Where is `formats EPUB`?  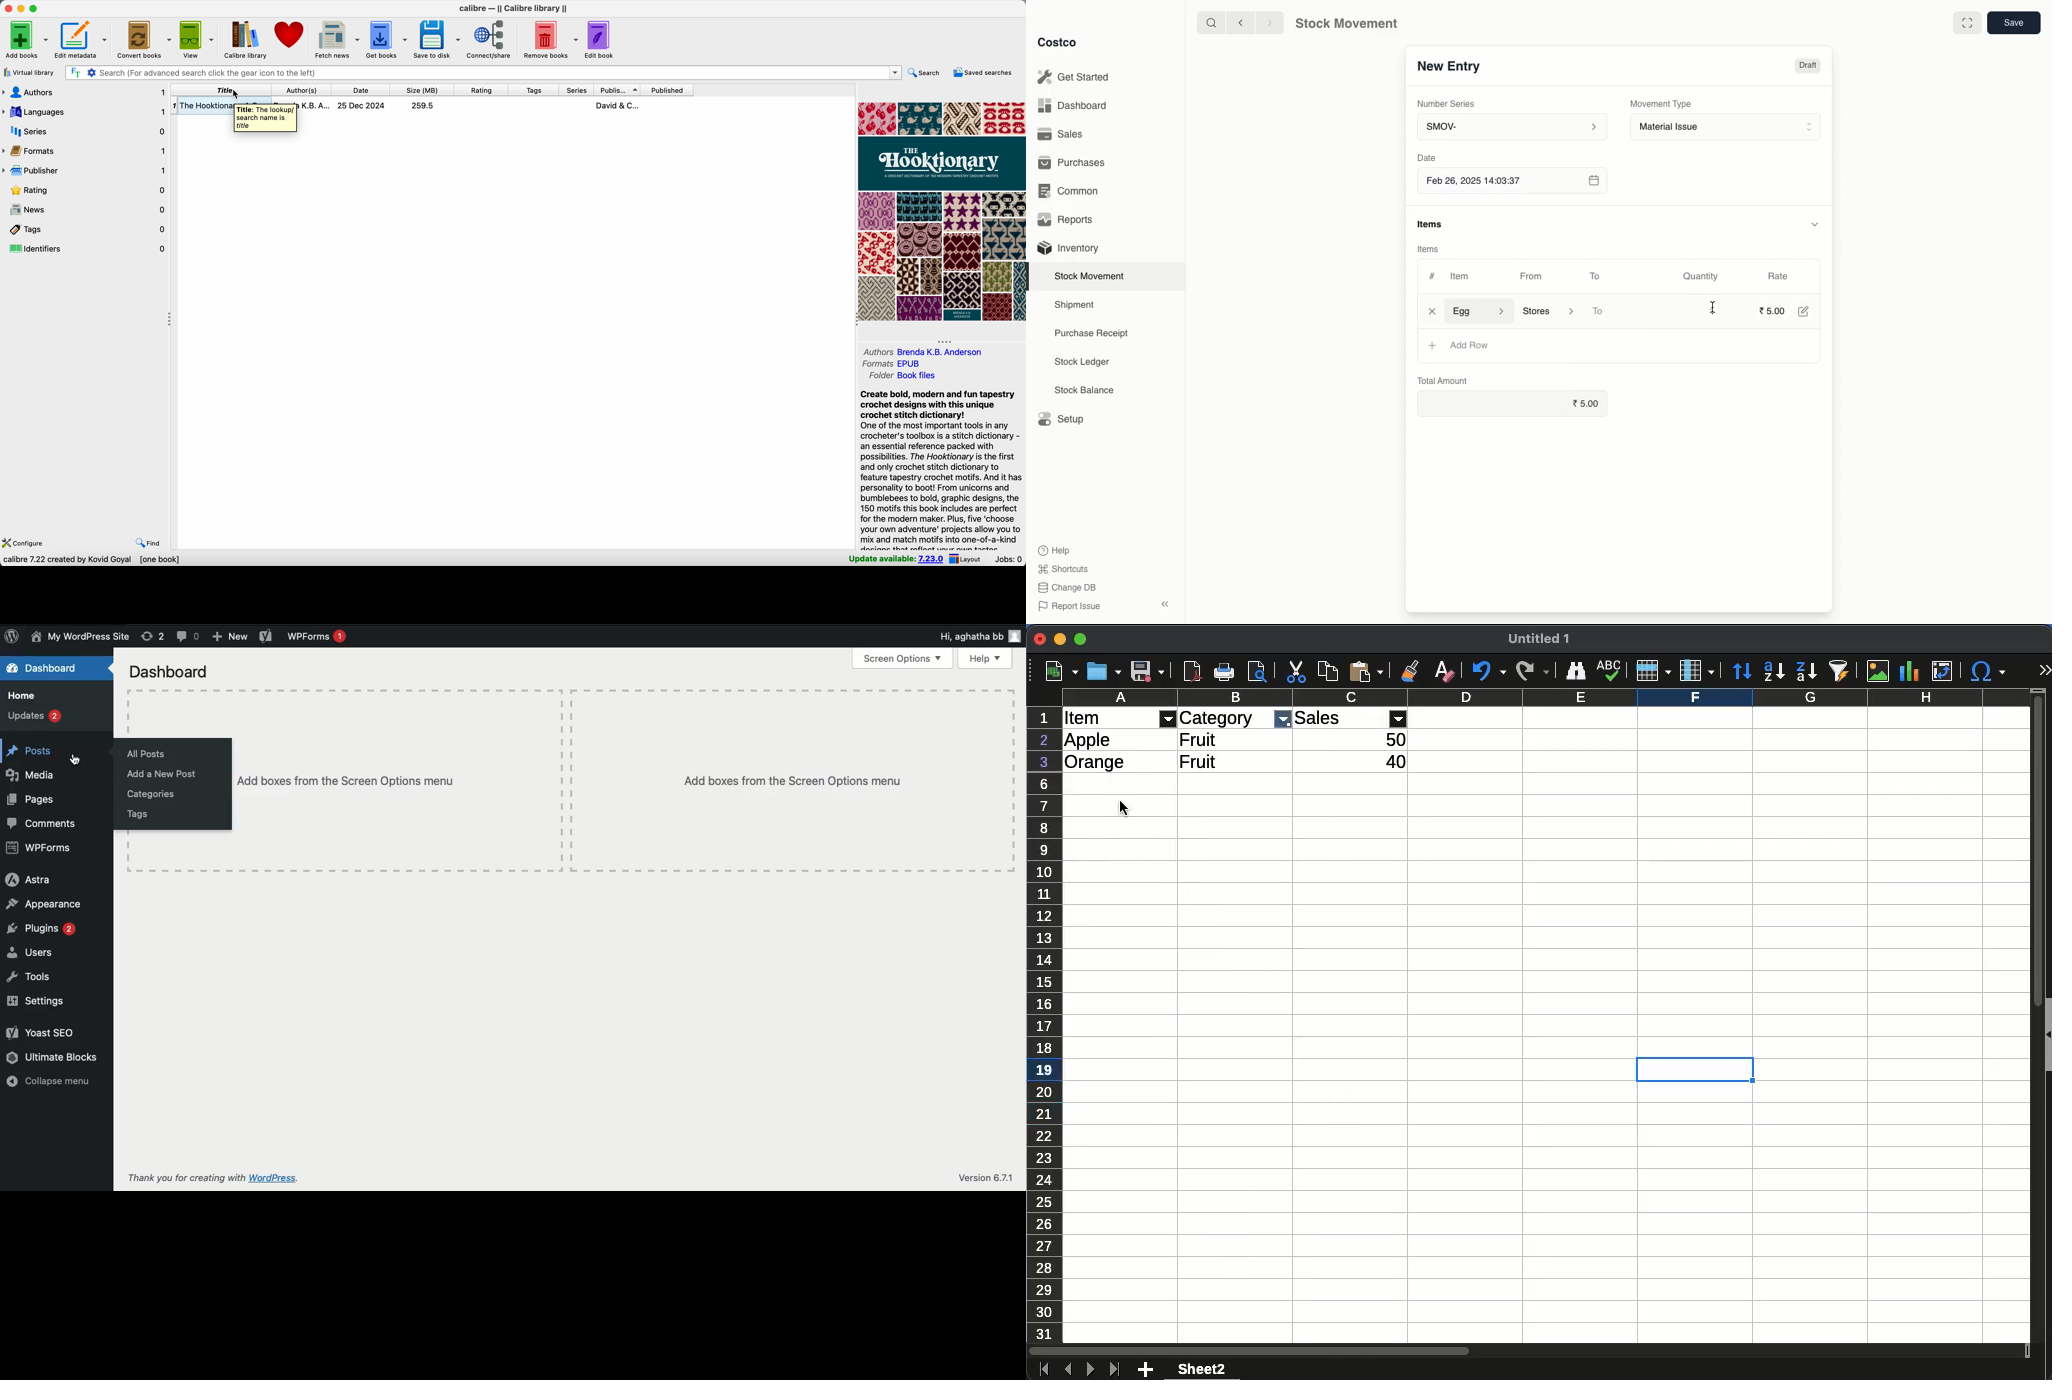
formats EPUB is located at coordinates (891, 364).